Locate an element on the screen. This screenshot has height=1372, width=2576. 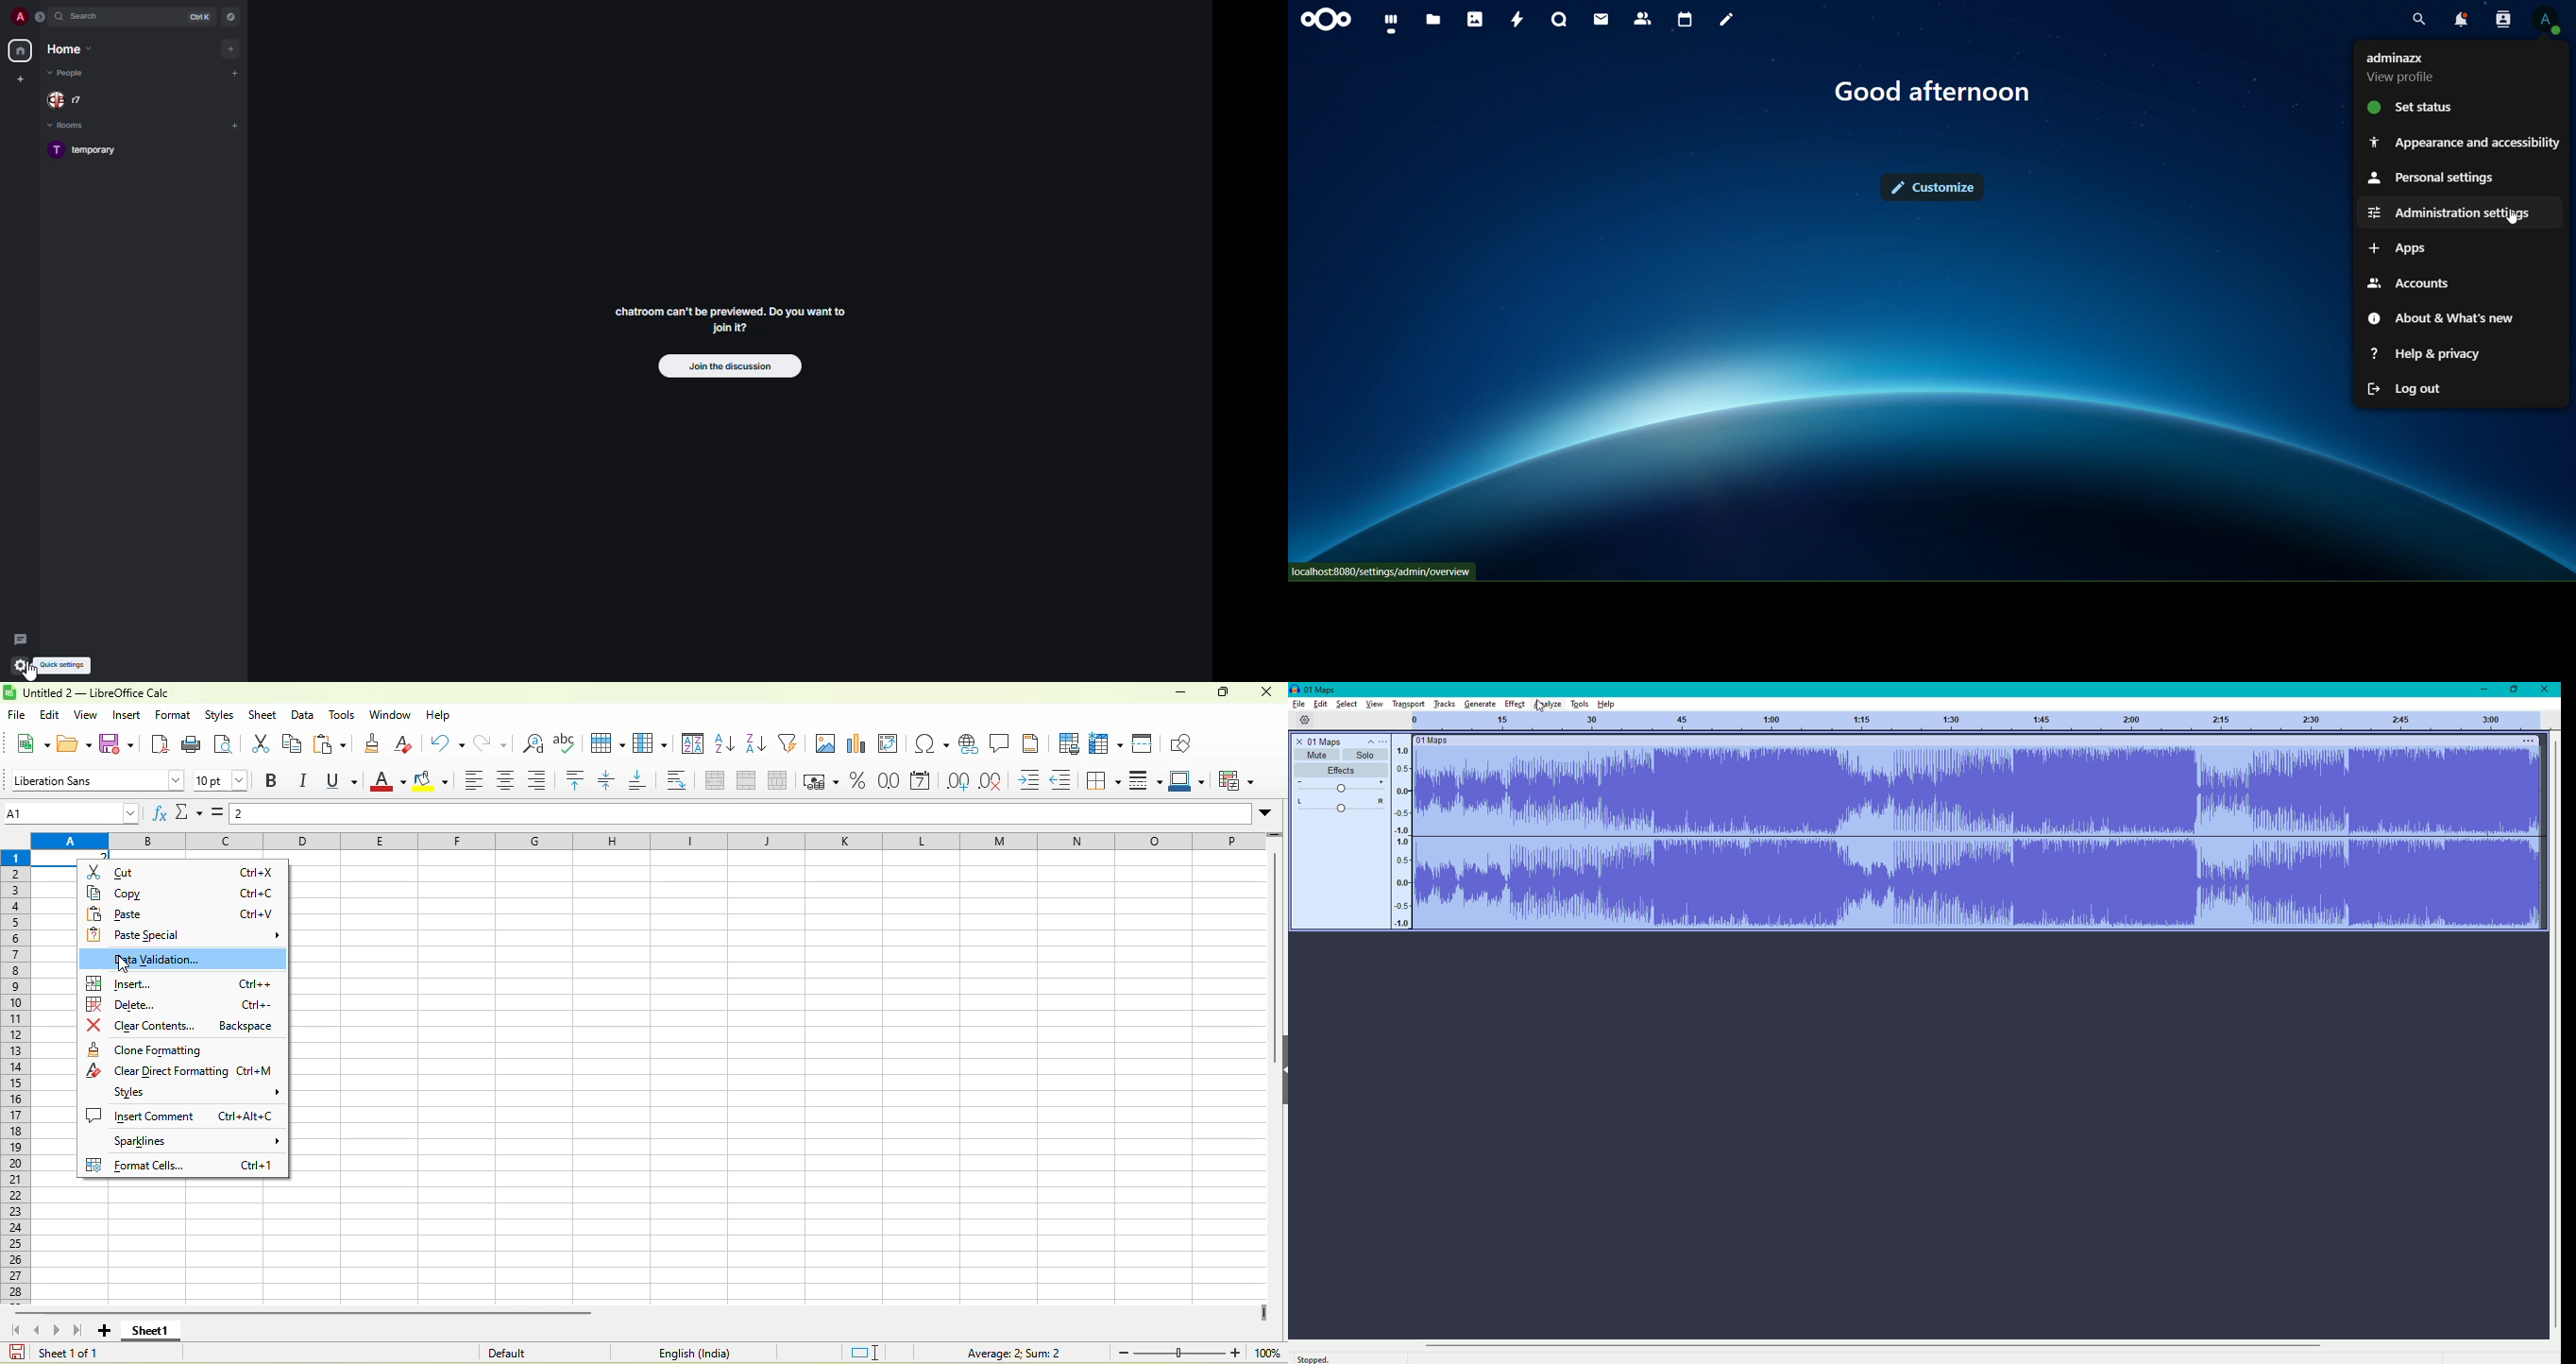
navigator is located at coordinates (230, 16).